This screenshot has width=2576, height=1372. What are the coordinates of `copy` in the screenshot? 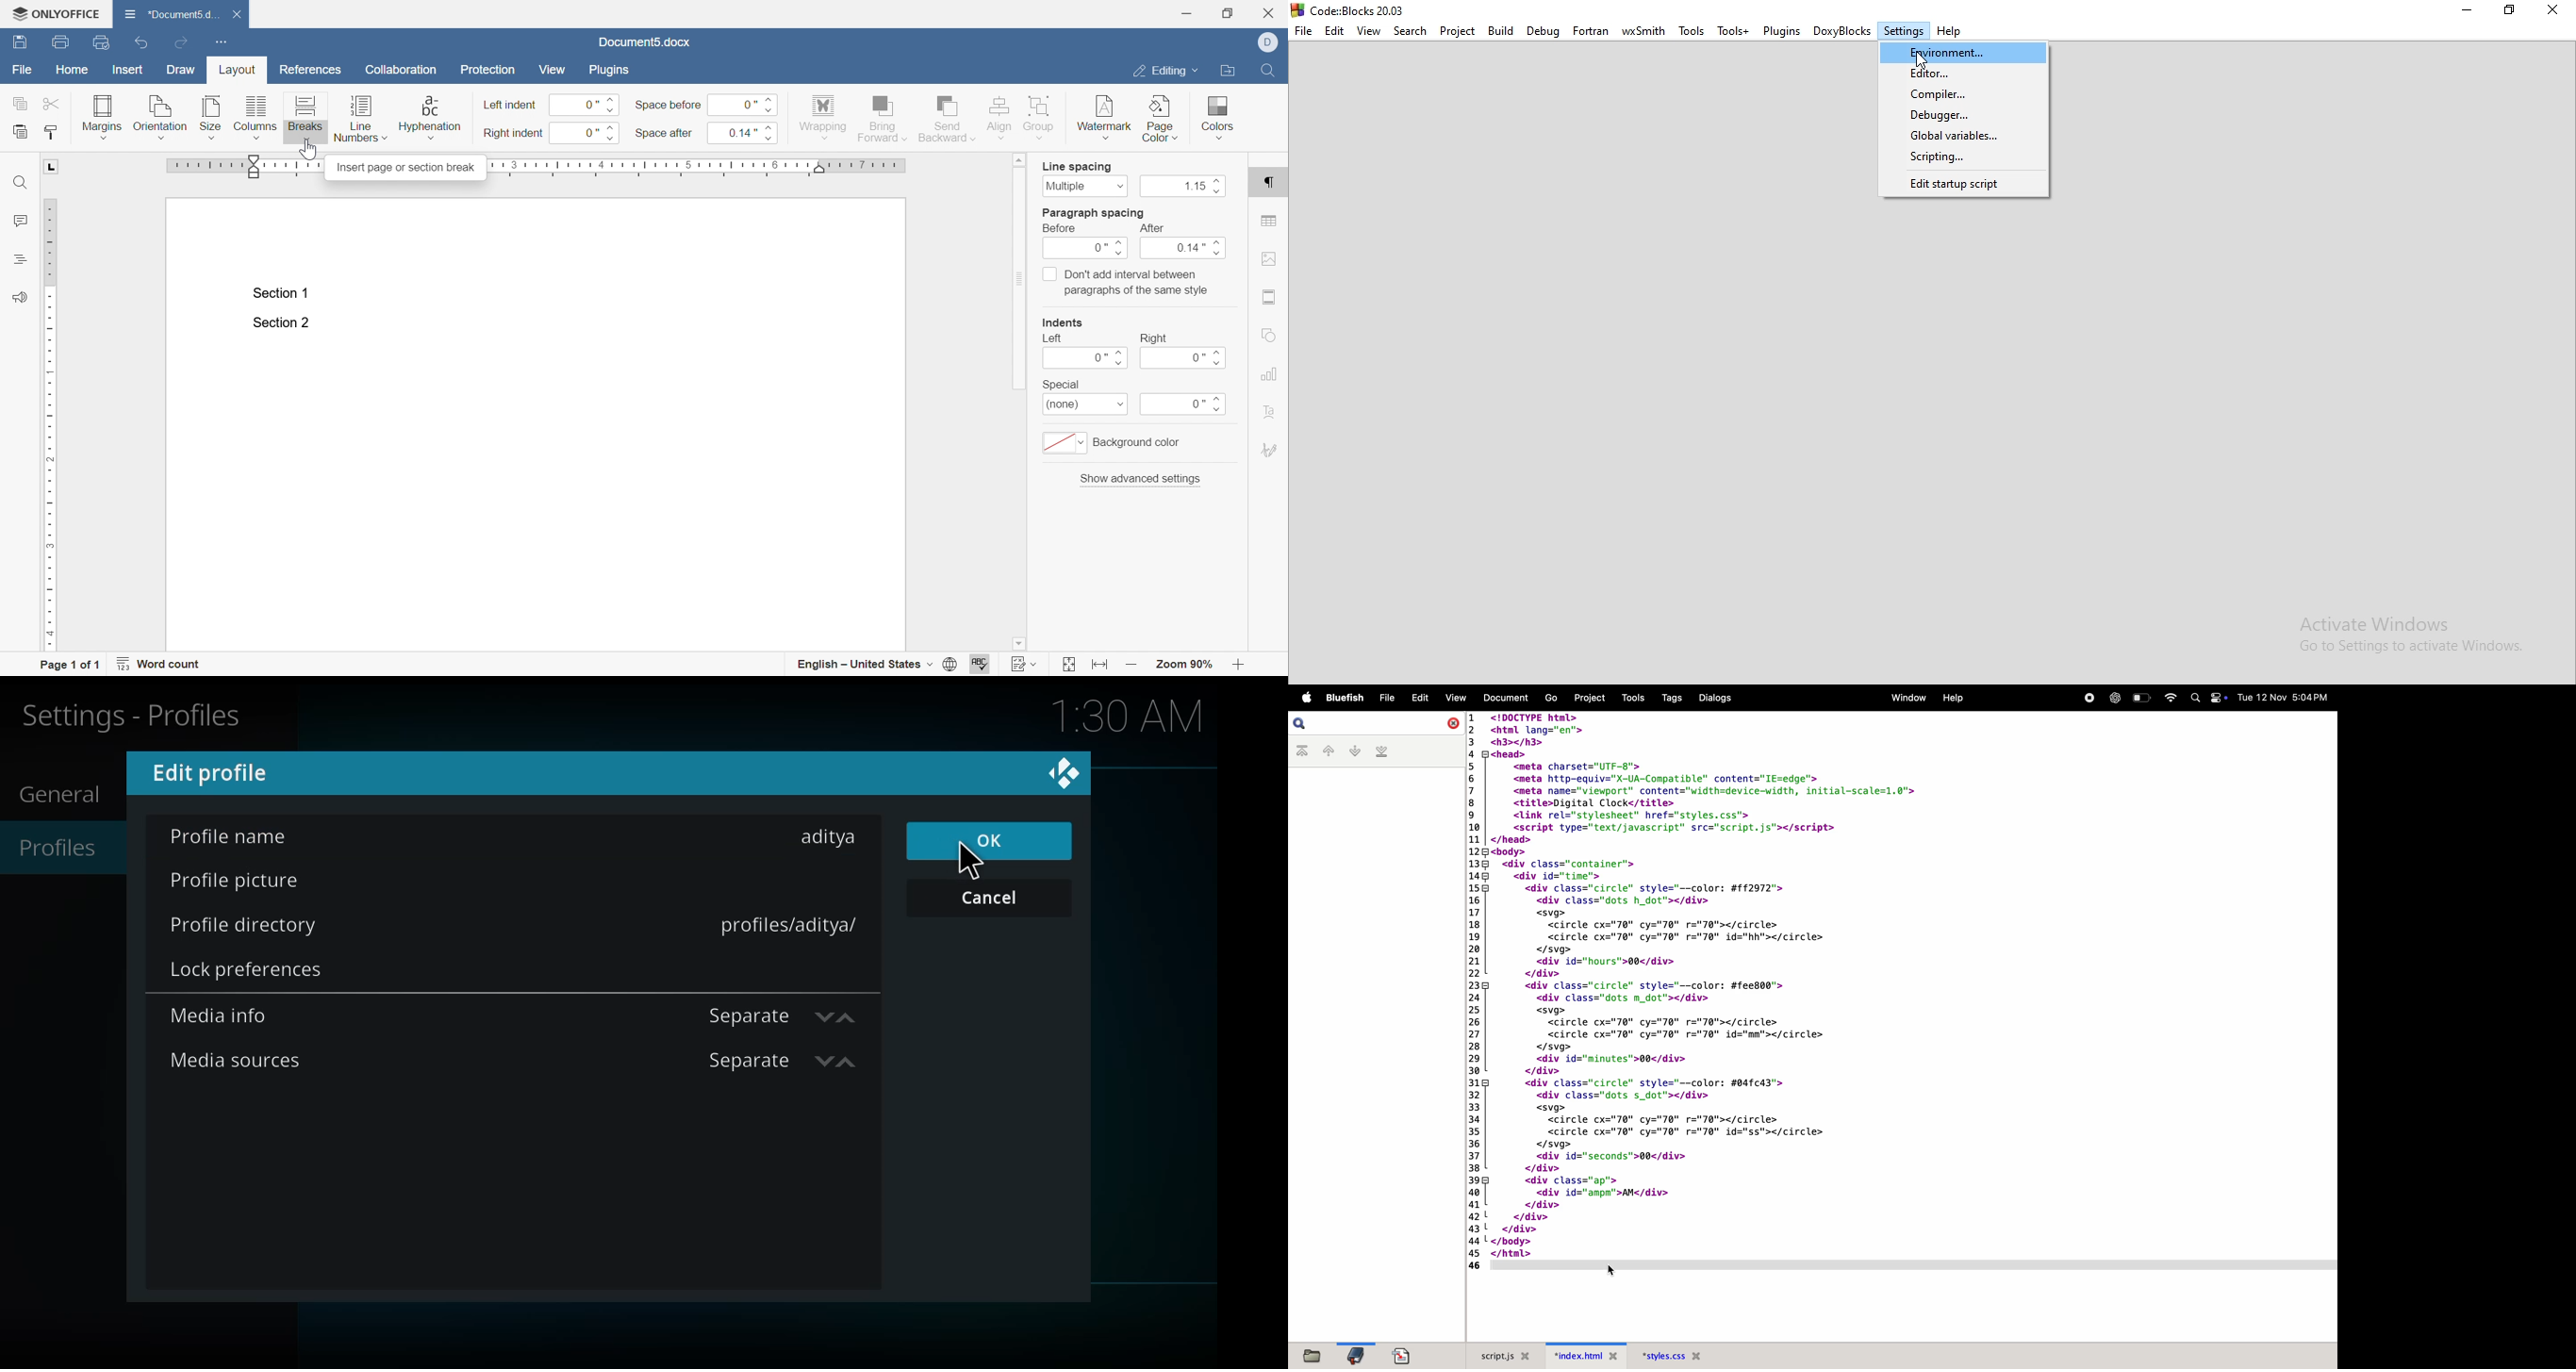 It's located at (18, 103).